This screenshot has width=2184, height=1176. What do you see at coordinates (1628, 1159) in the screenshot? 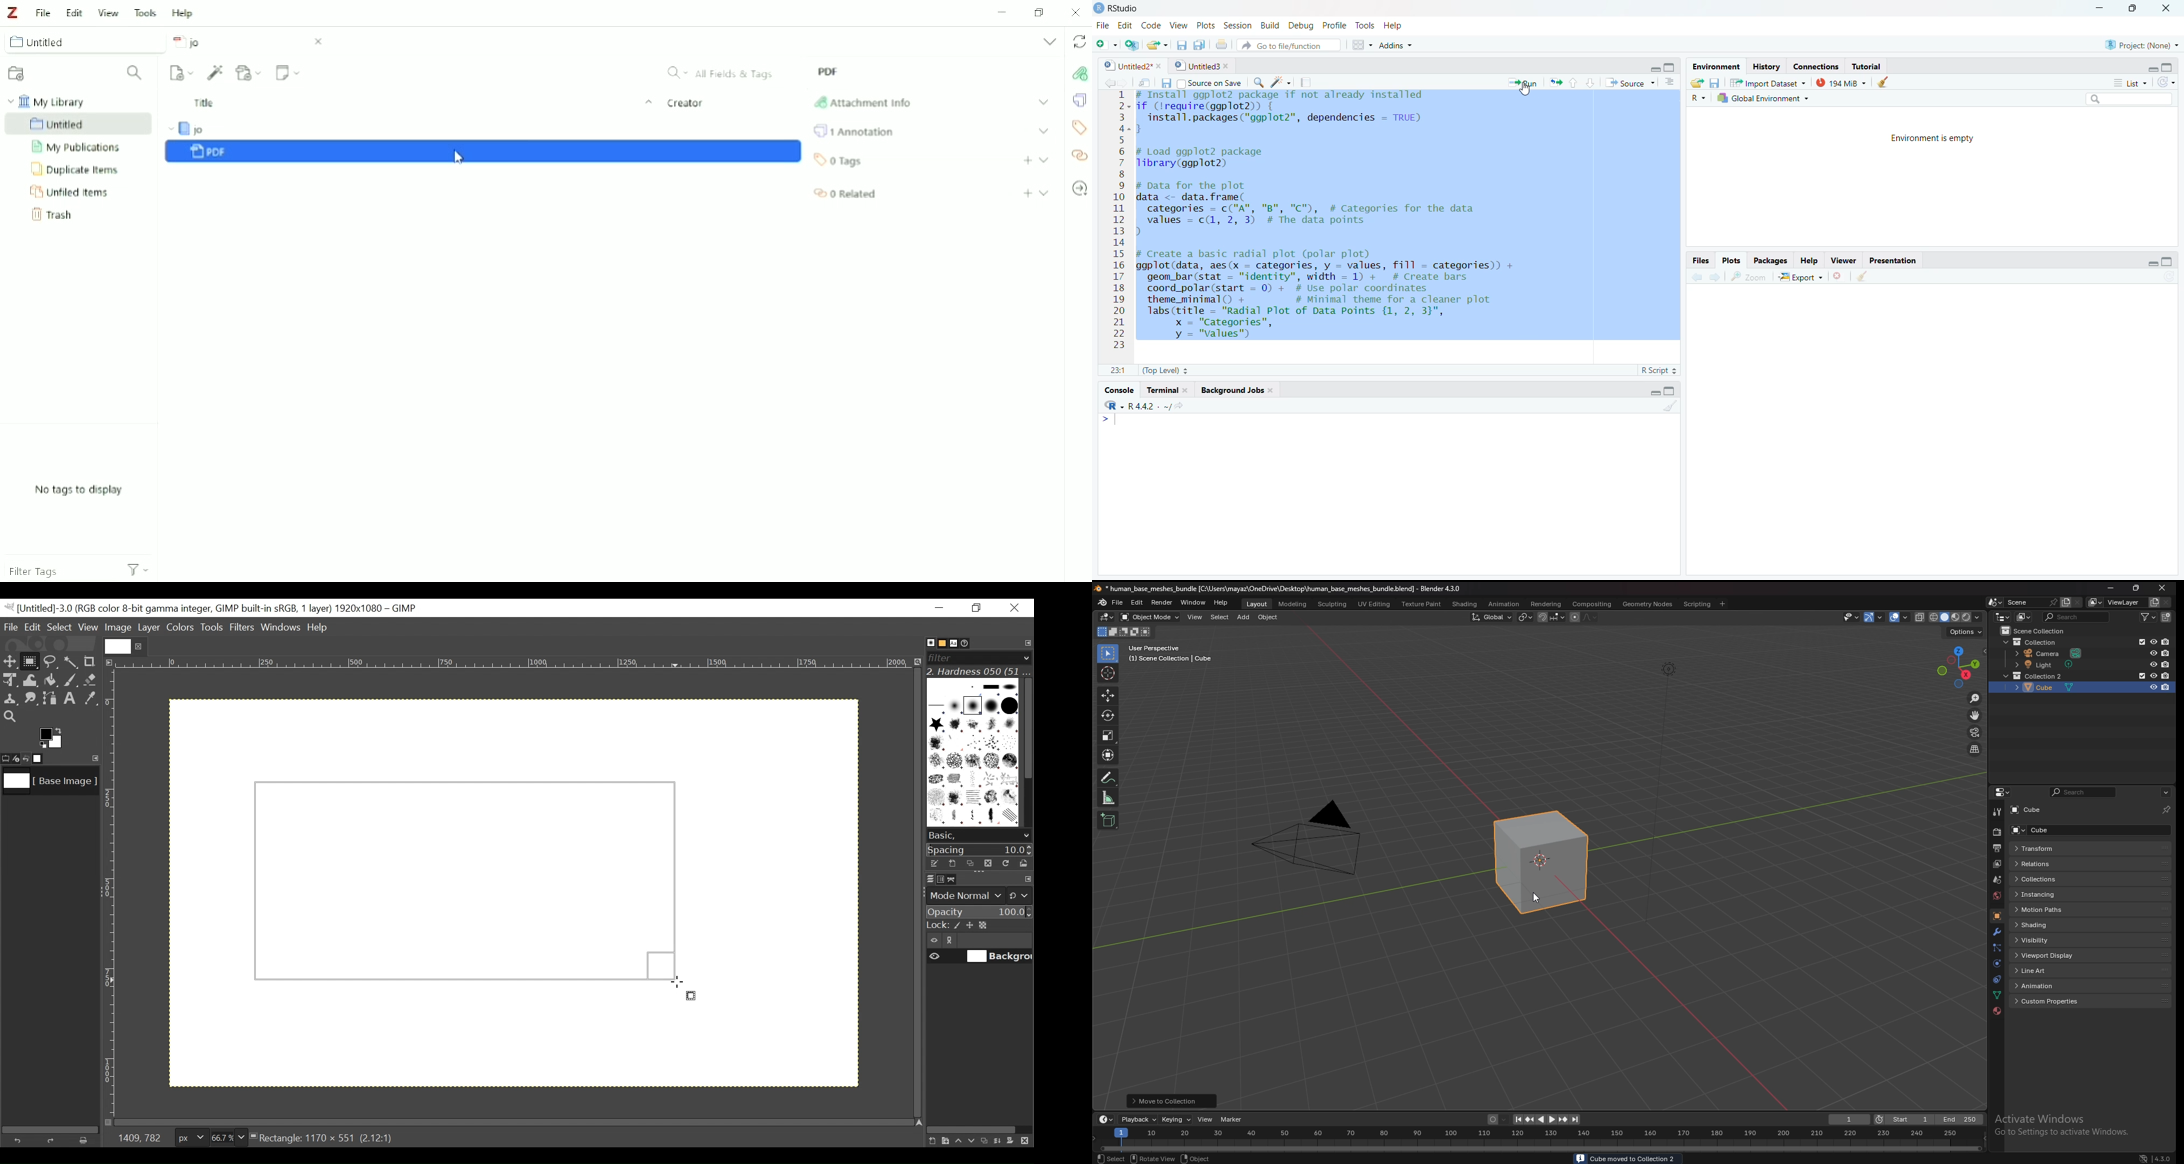
I see `info` at bounding box center [1628, 1159].